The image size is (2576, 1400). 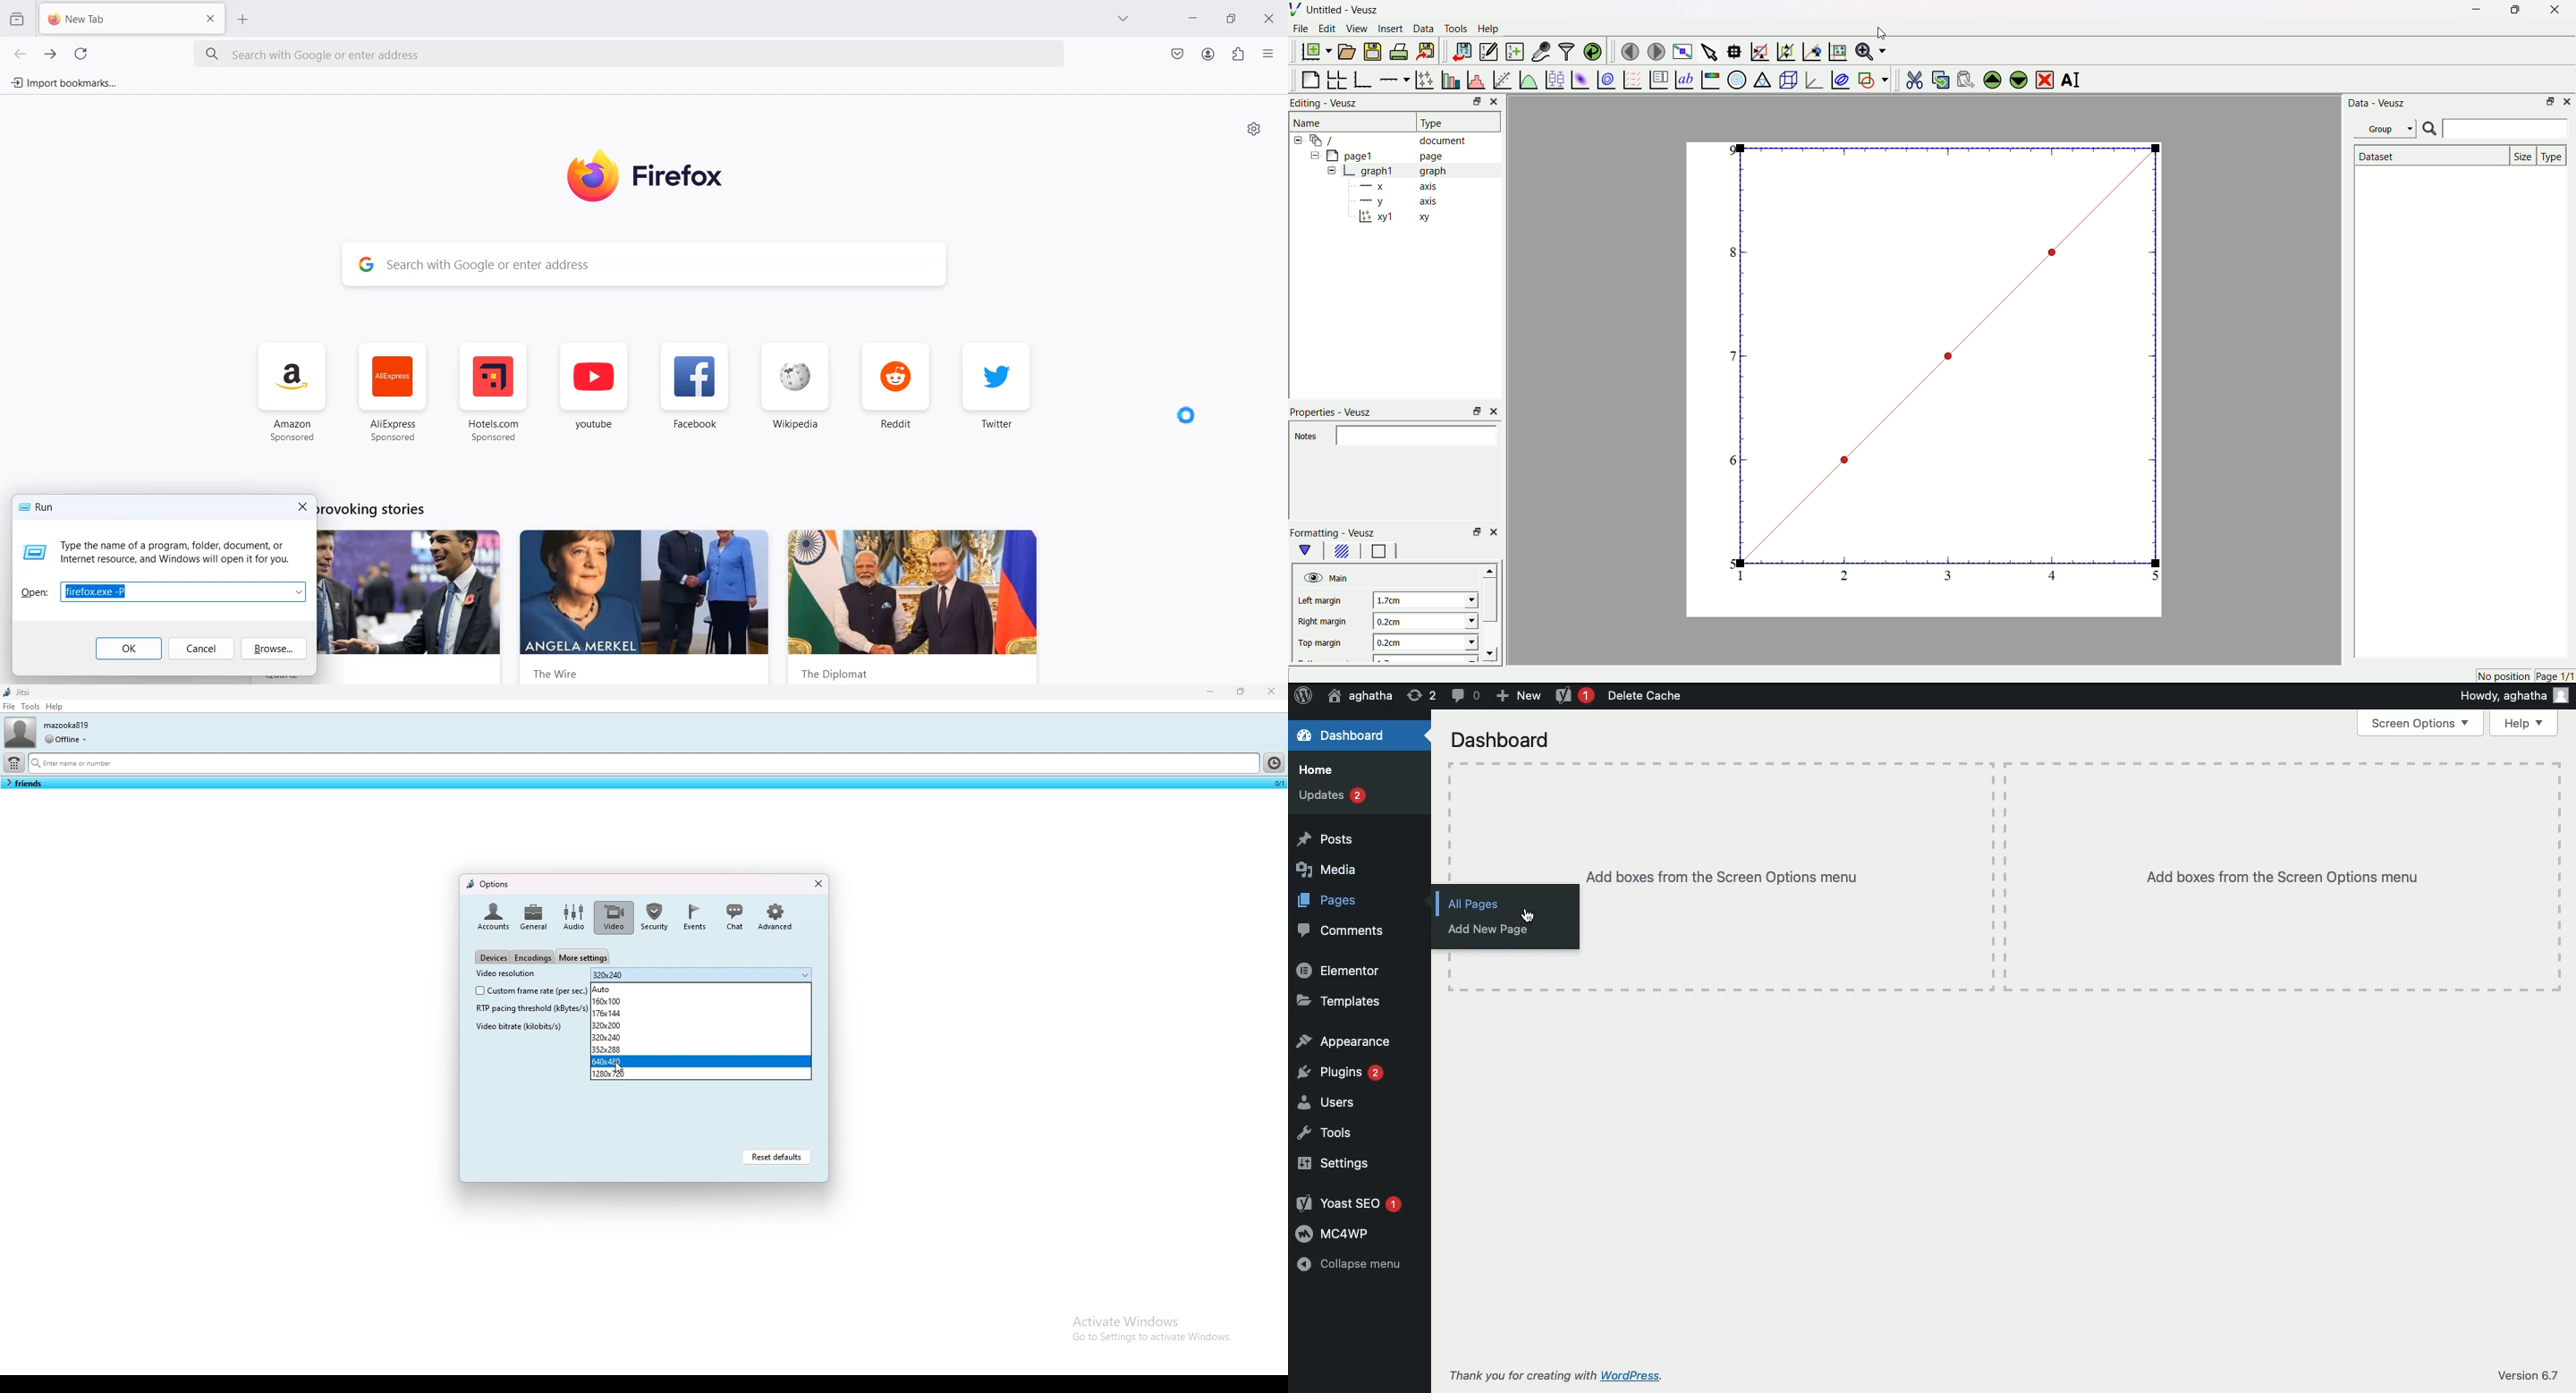 What do you see at coordinates (1605, 79) in the screenshot?
I see `plot 2d datasets as contours` at bounding box center [1605, 79].